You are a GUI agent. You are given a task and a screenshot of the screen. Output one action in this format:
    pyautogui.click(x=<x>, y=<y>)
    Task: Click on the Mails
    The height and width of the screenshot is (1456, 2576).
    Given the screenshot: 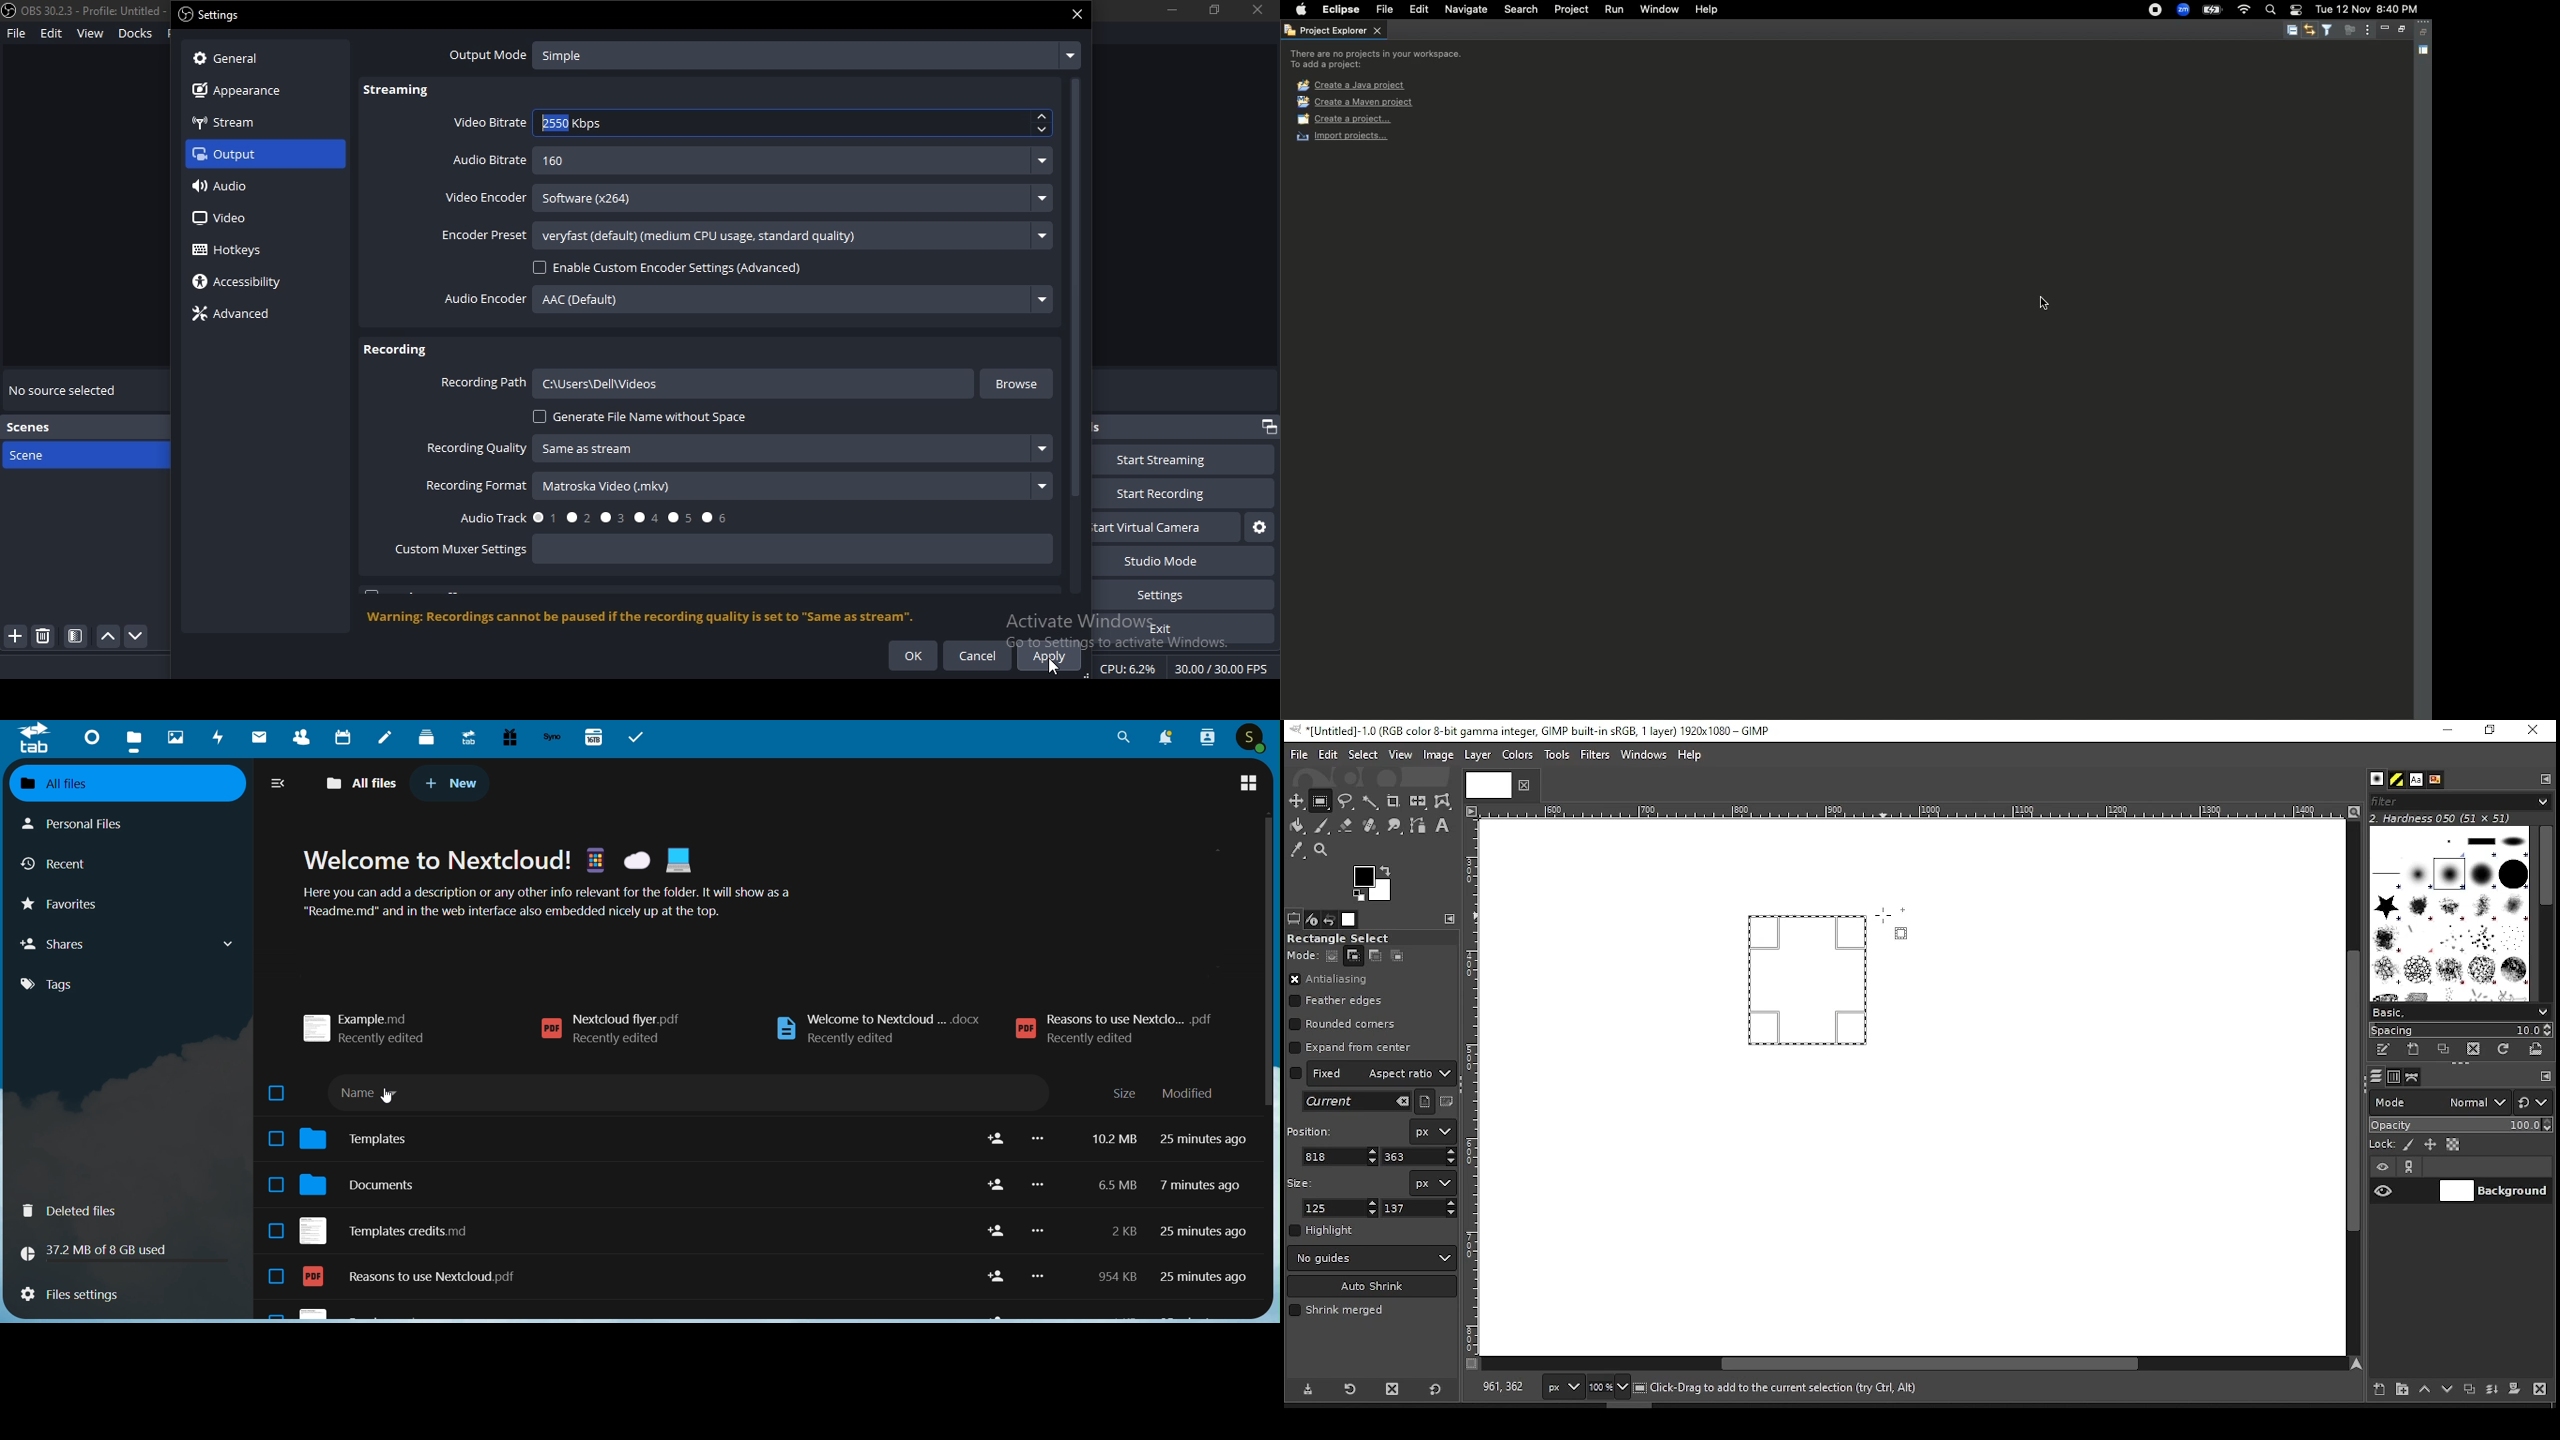 What is the action you would take?
    pyautogui.click(x=258, y=735)
    